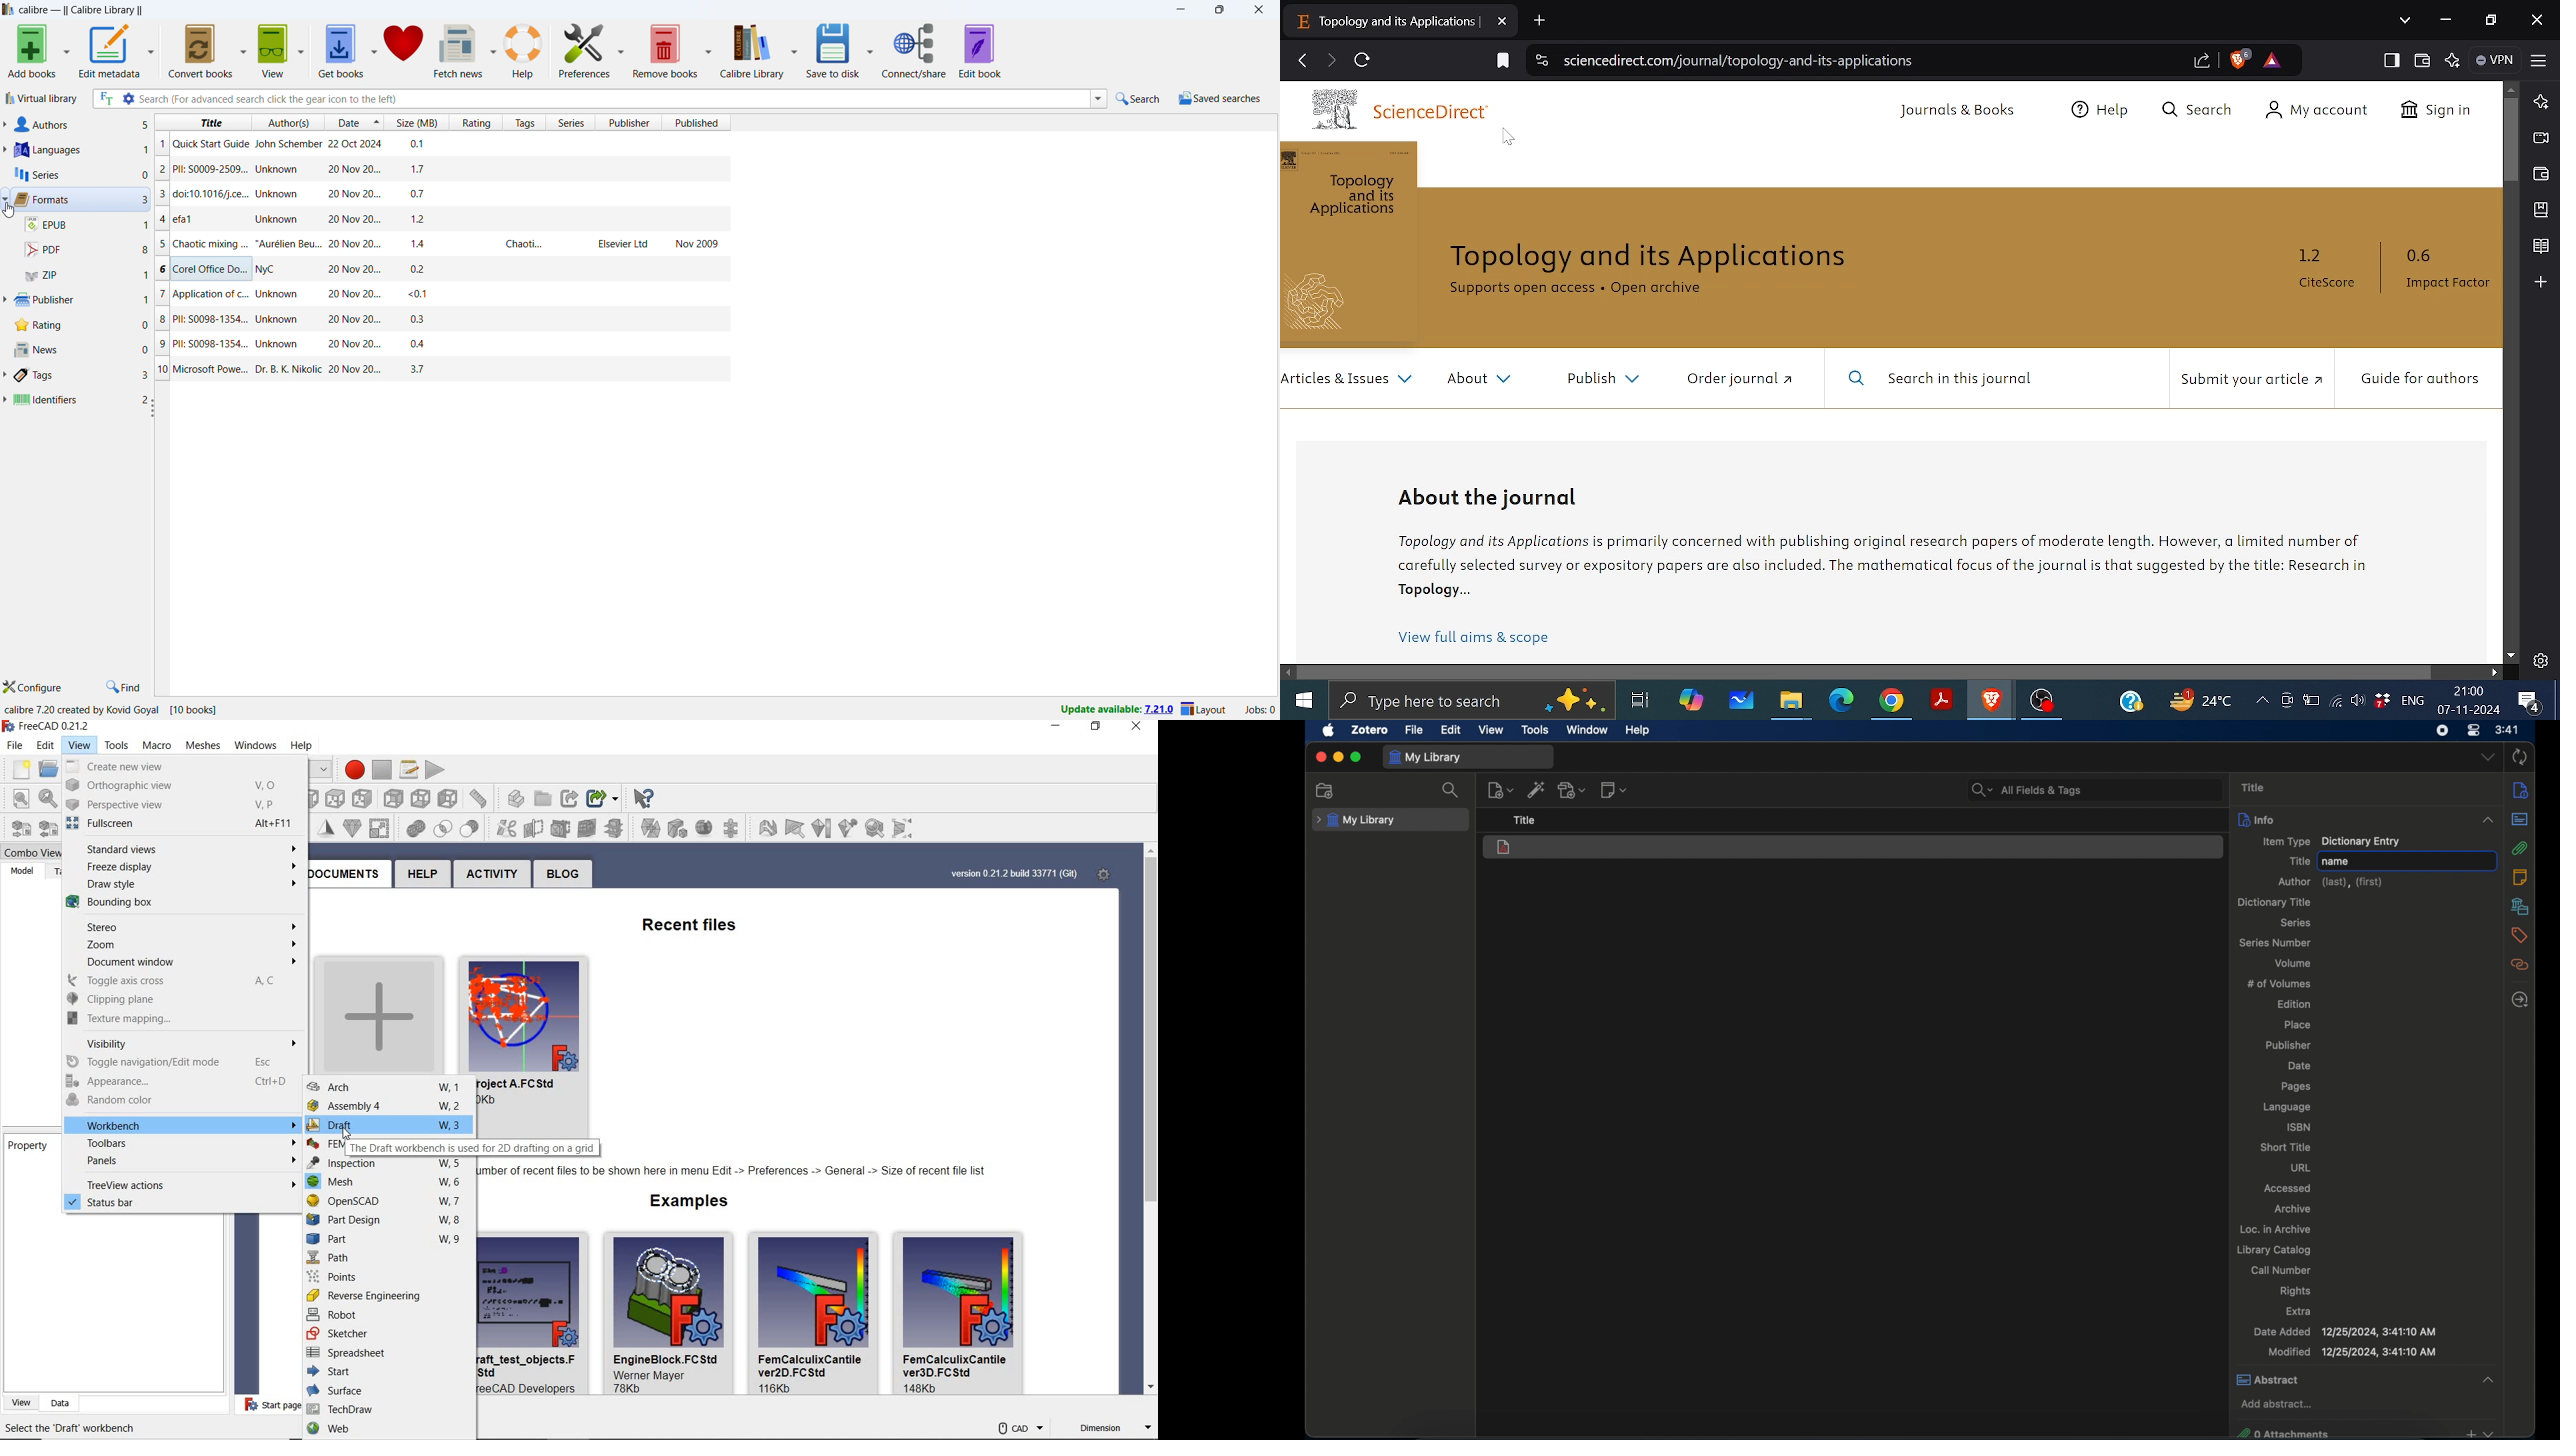  Describe the element at coordinates (2273, 61) in the screenshot. I see `Rewards` at that location.